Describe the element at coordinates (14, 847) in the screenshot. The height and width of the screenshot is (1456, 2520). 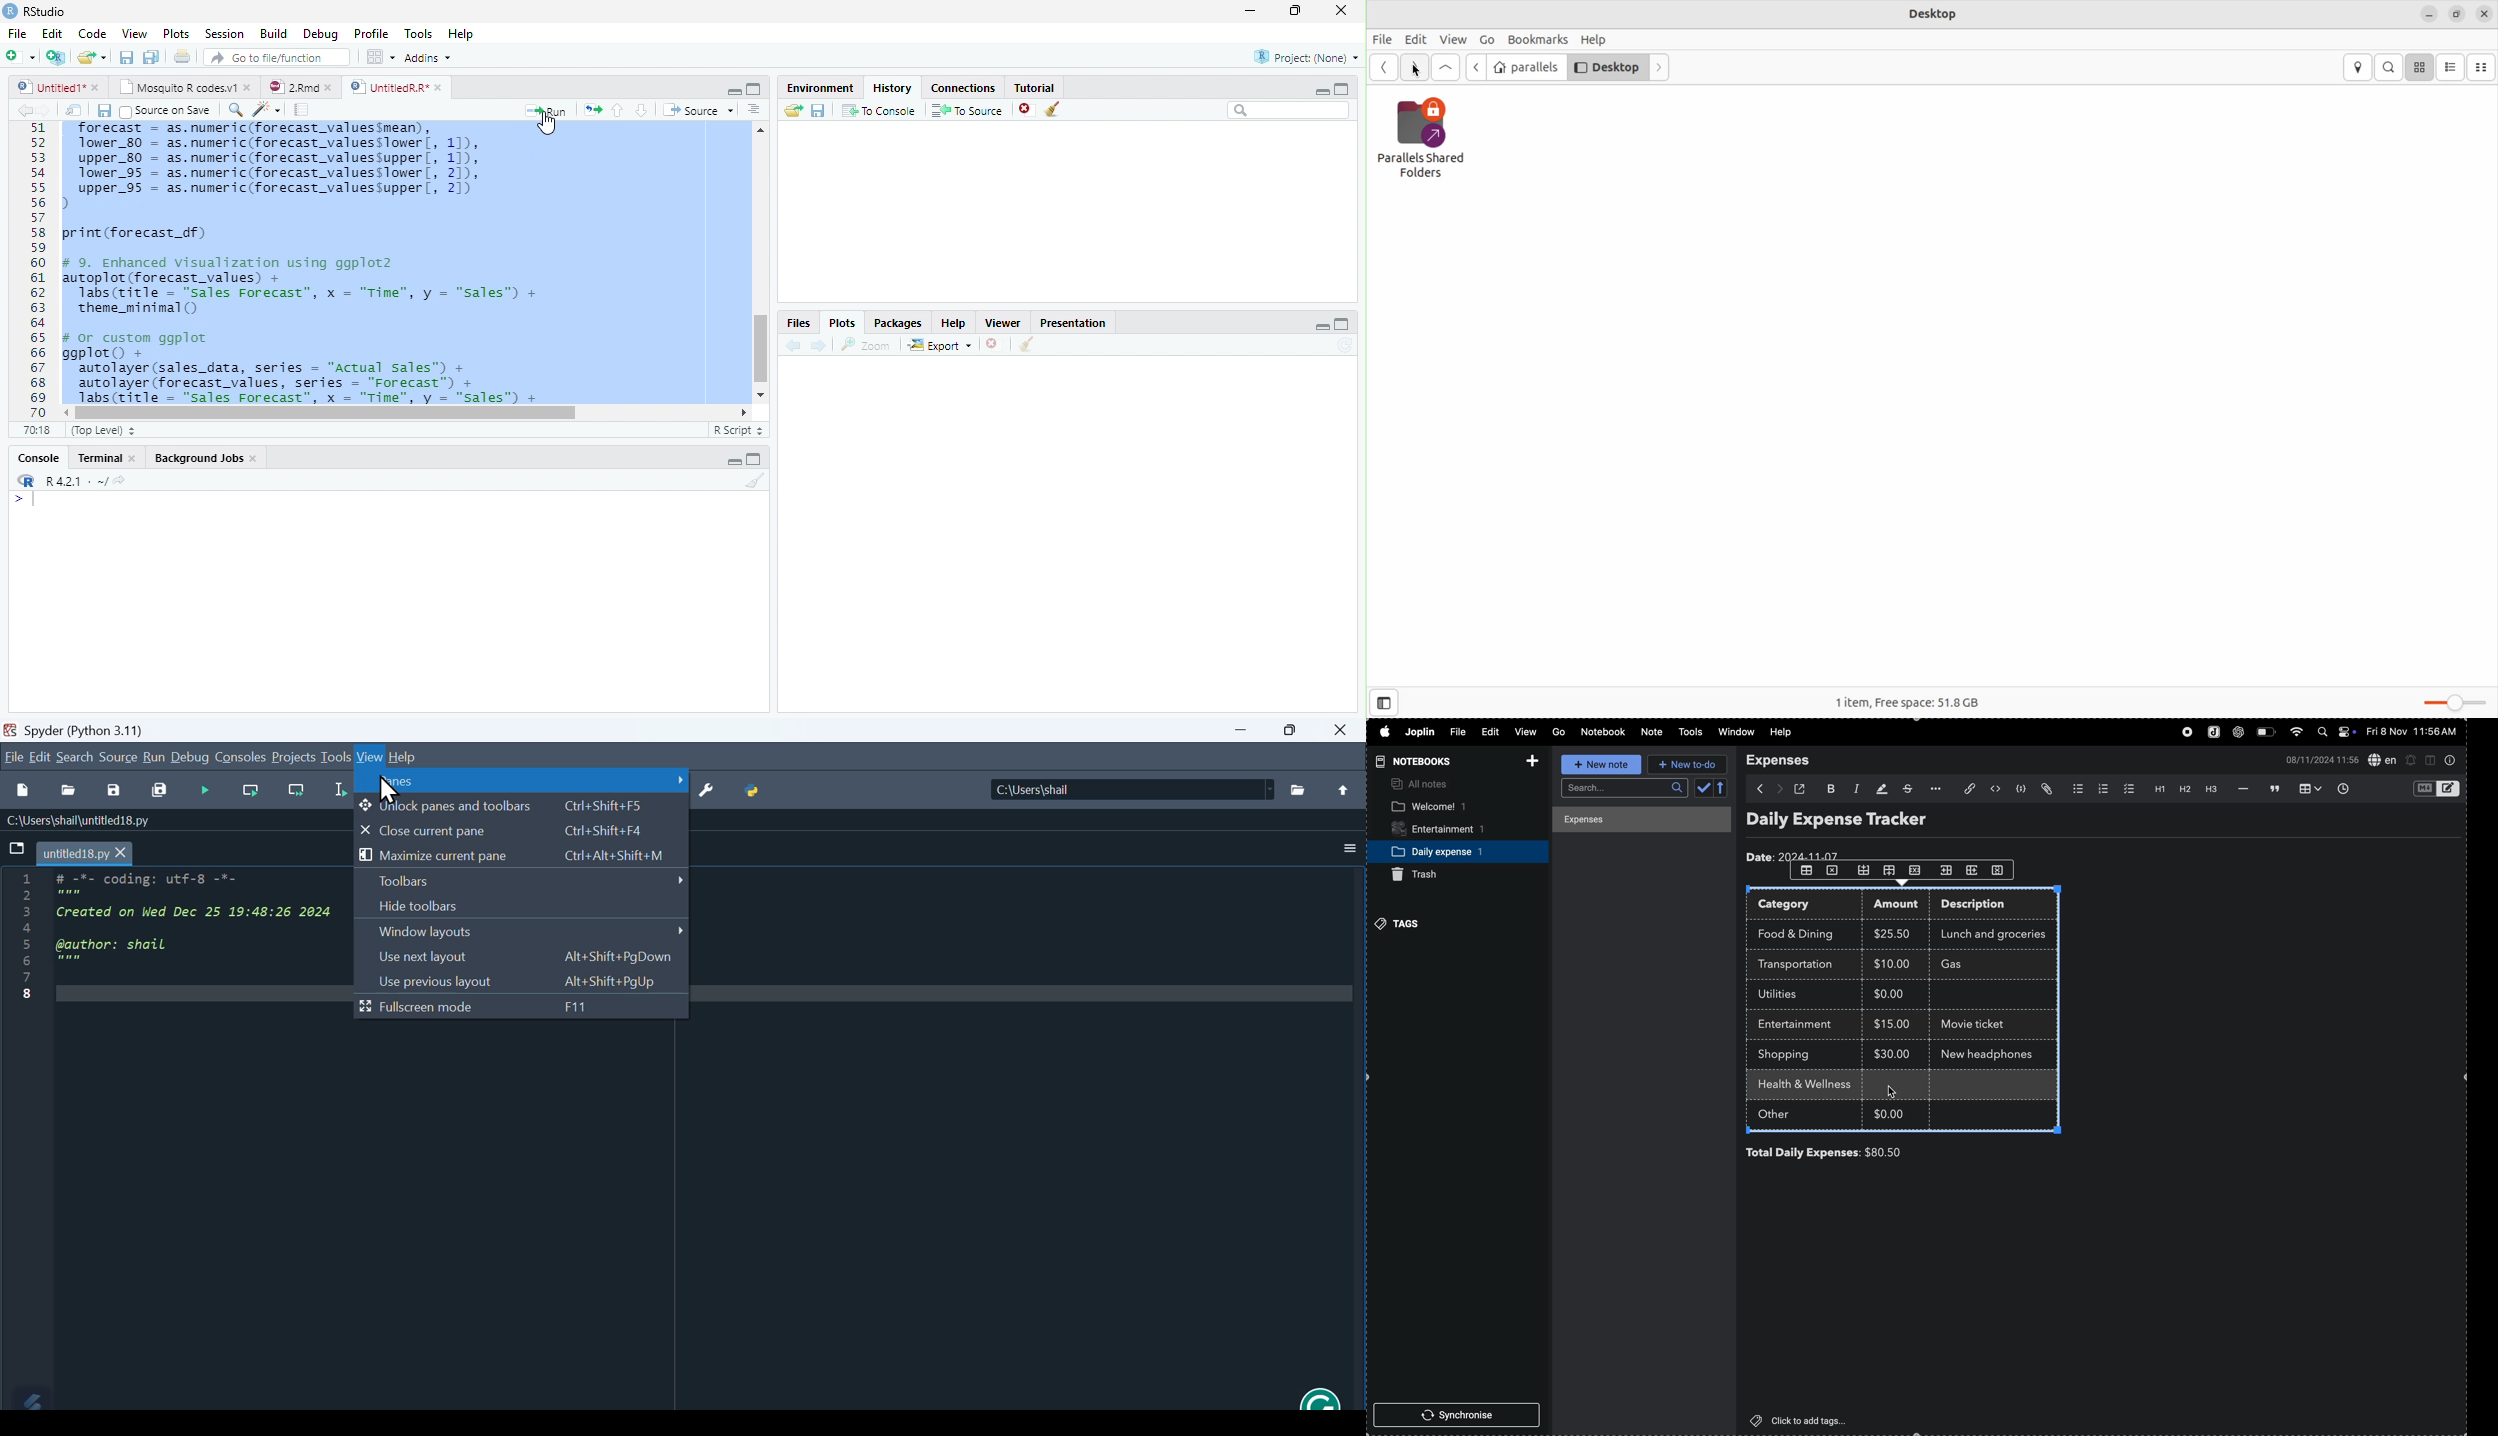
I see `files` at that location.